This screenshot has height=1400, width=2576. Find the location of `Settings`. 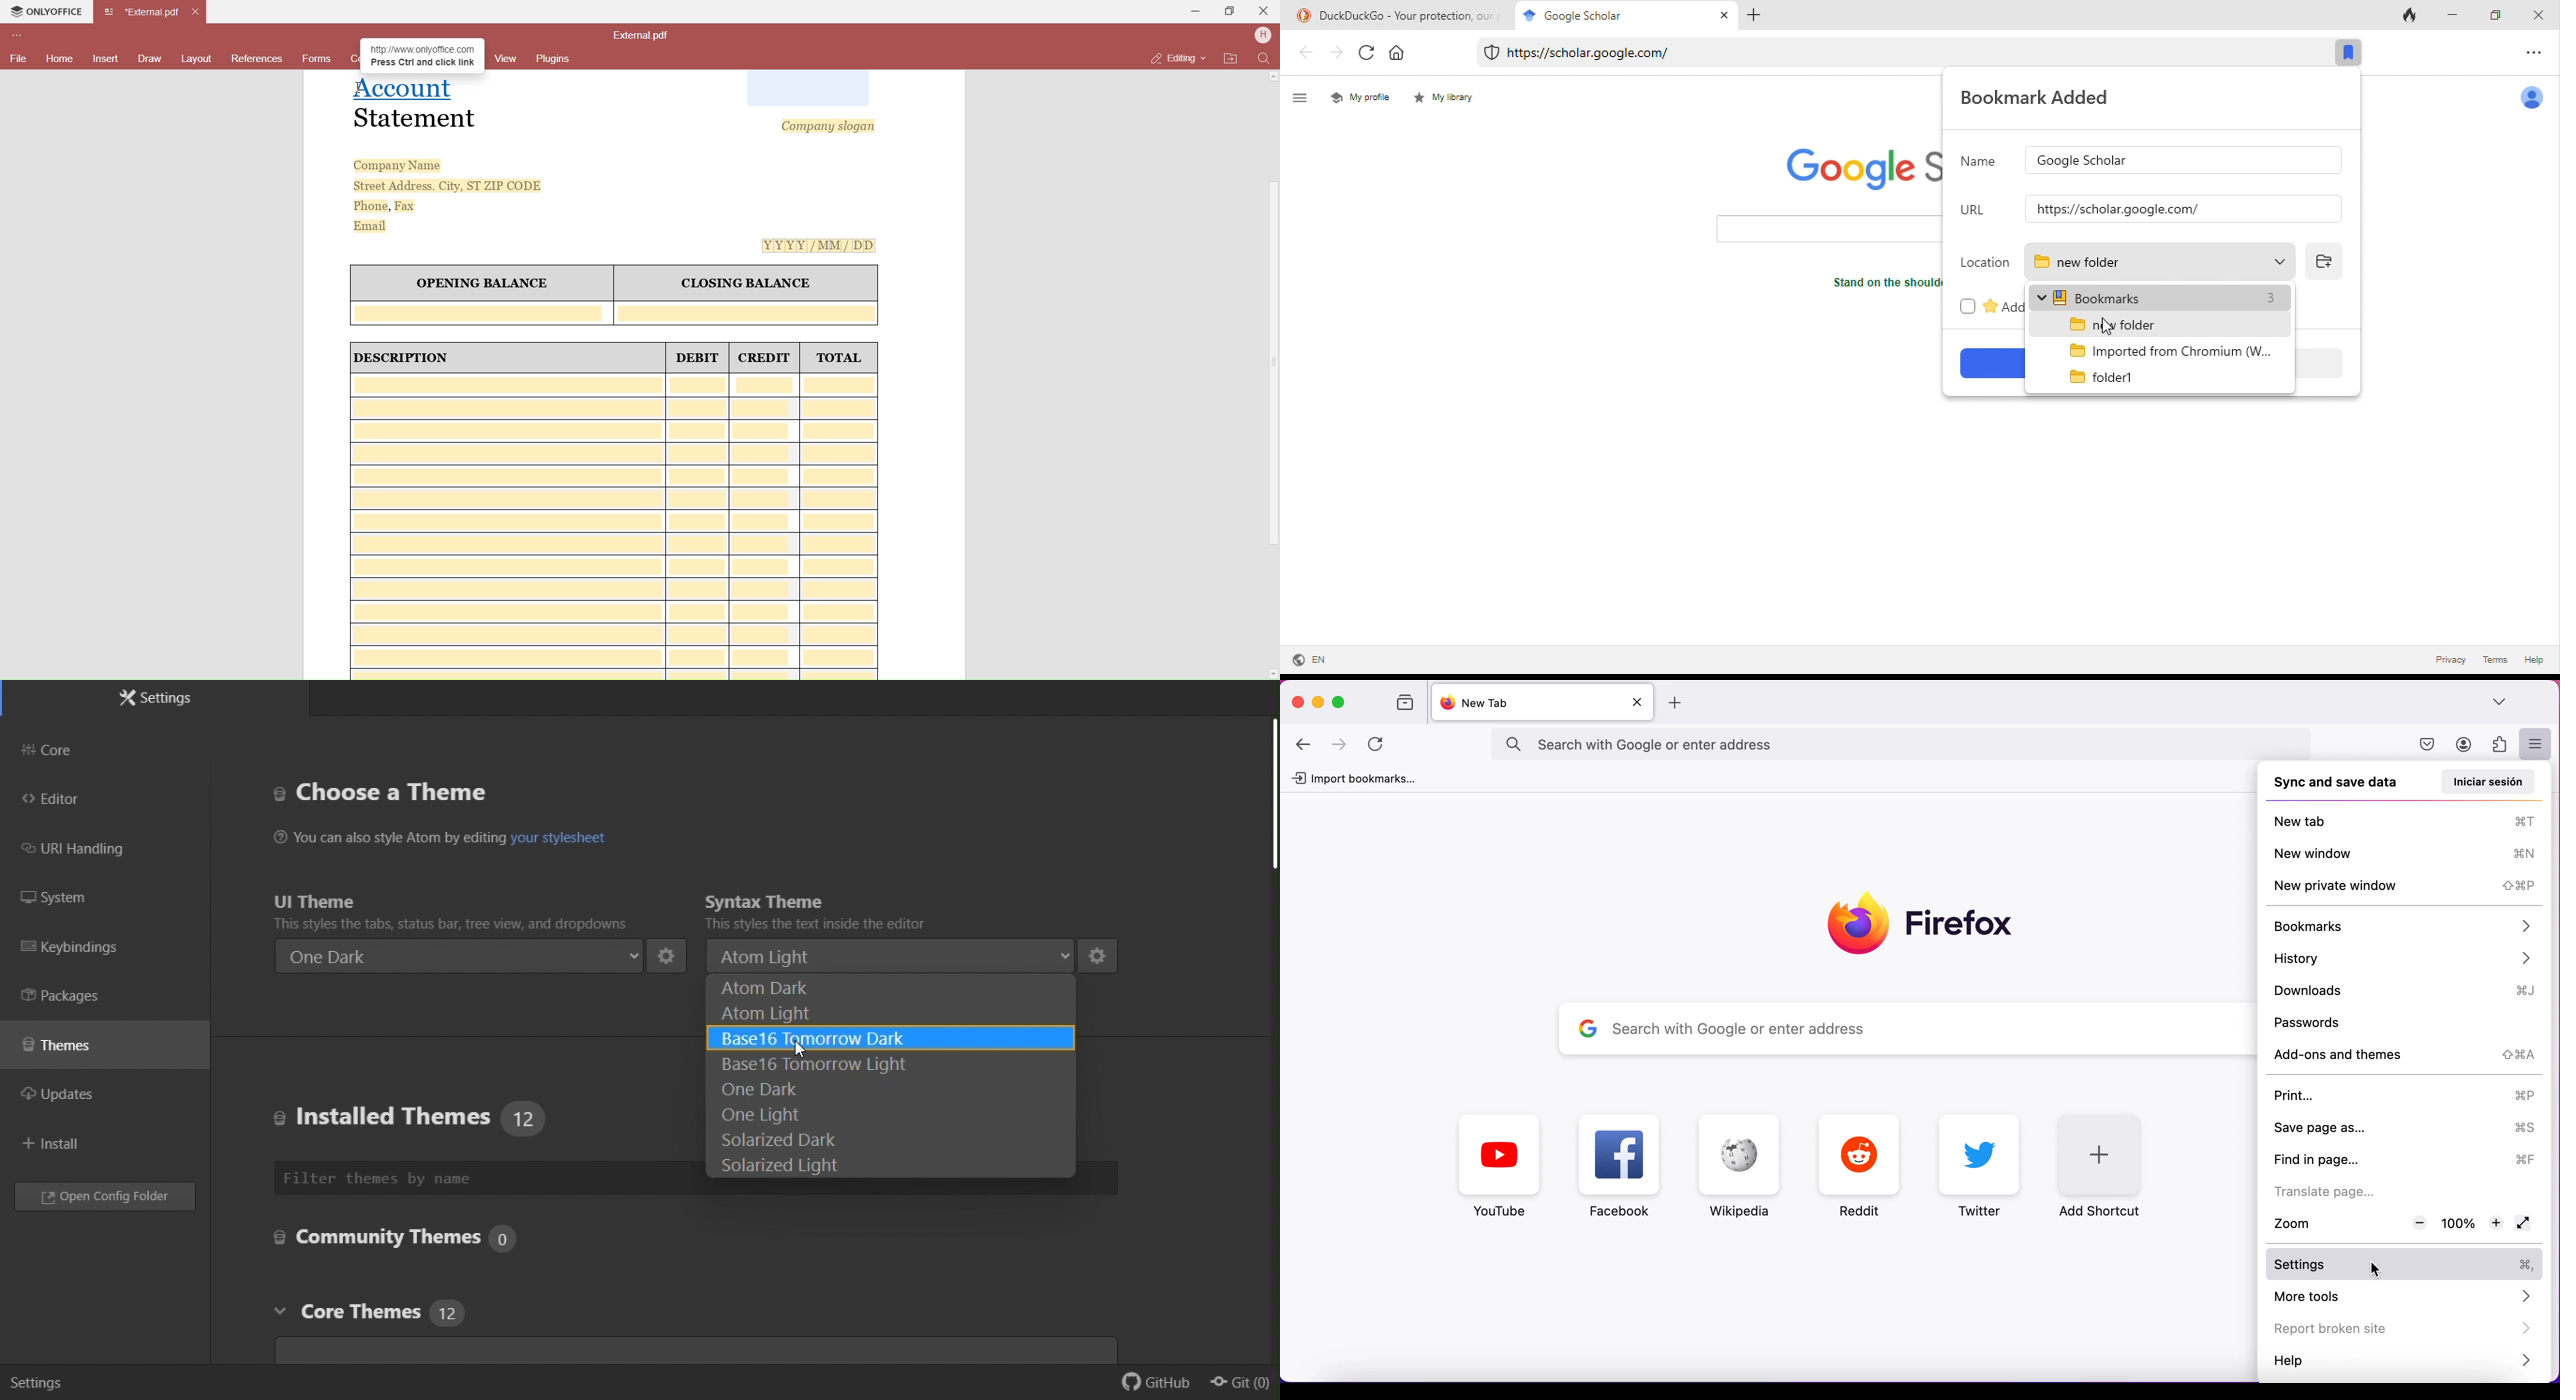

Settings is located at coordinates (154, 698).